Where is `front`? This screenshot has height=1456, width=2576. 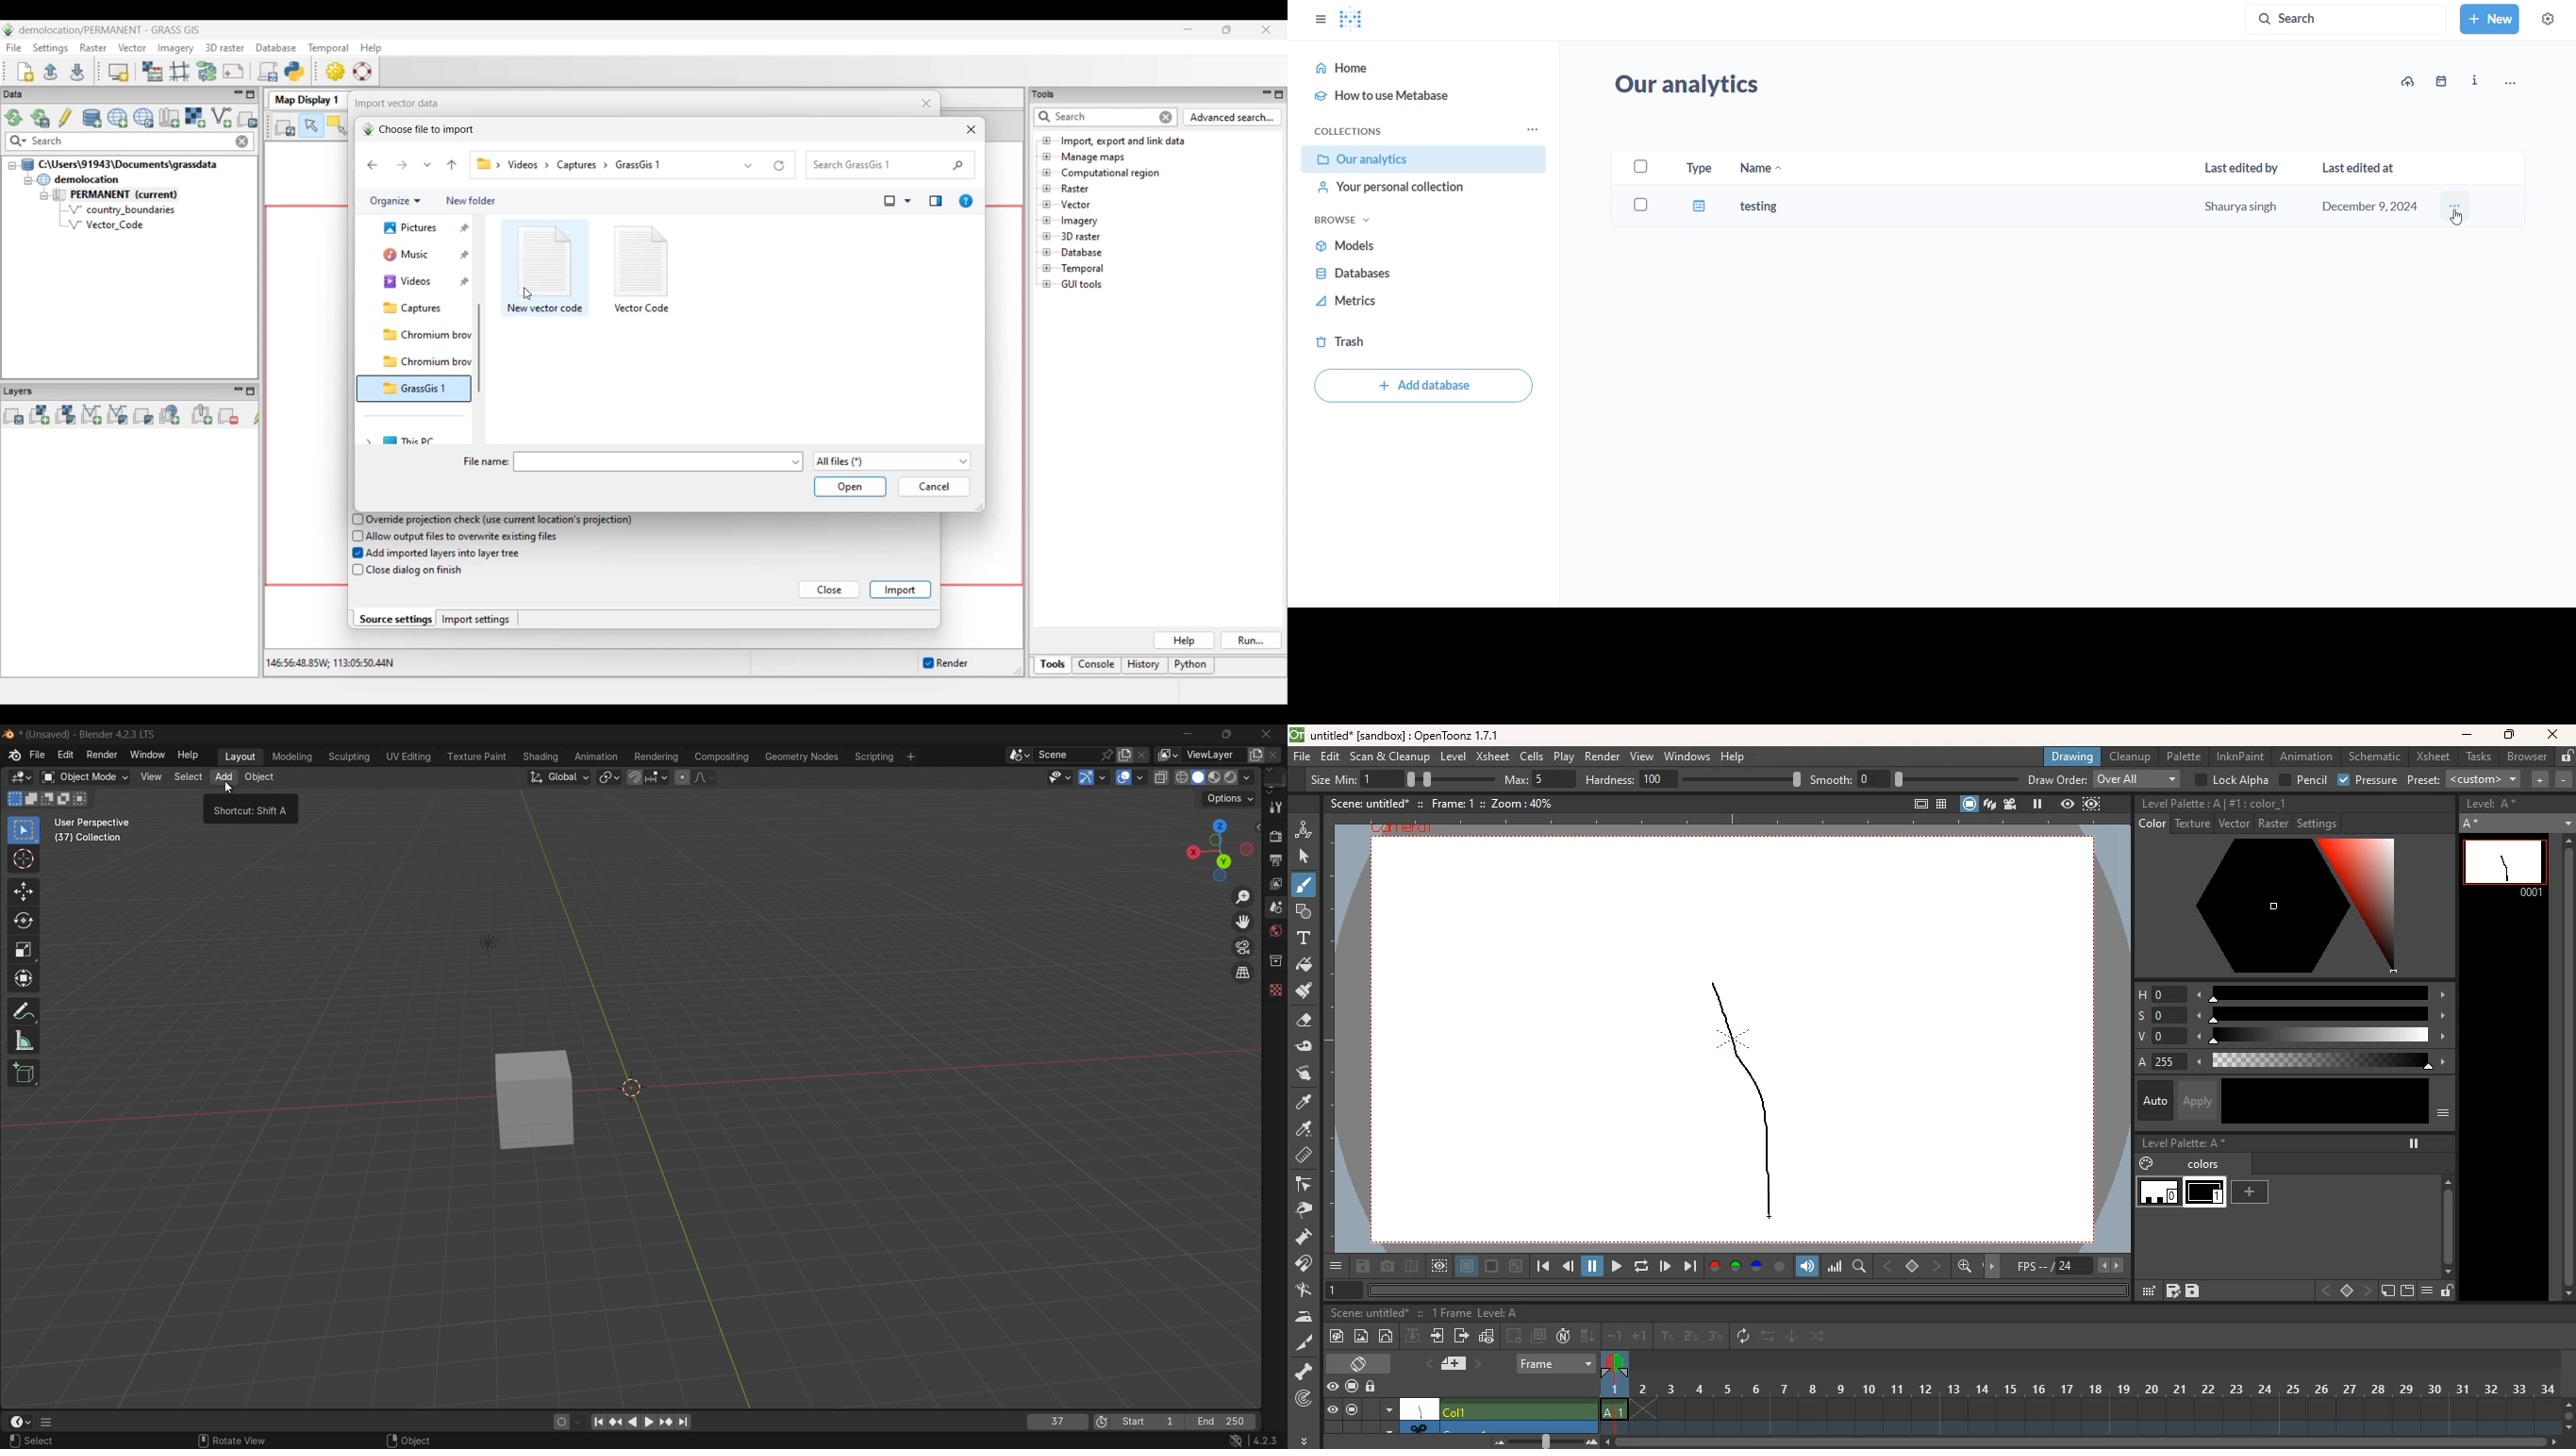
front is located at coordinates (1938, 1265).